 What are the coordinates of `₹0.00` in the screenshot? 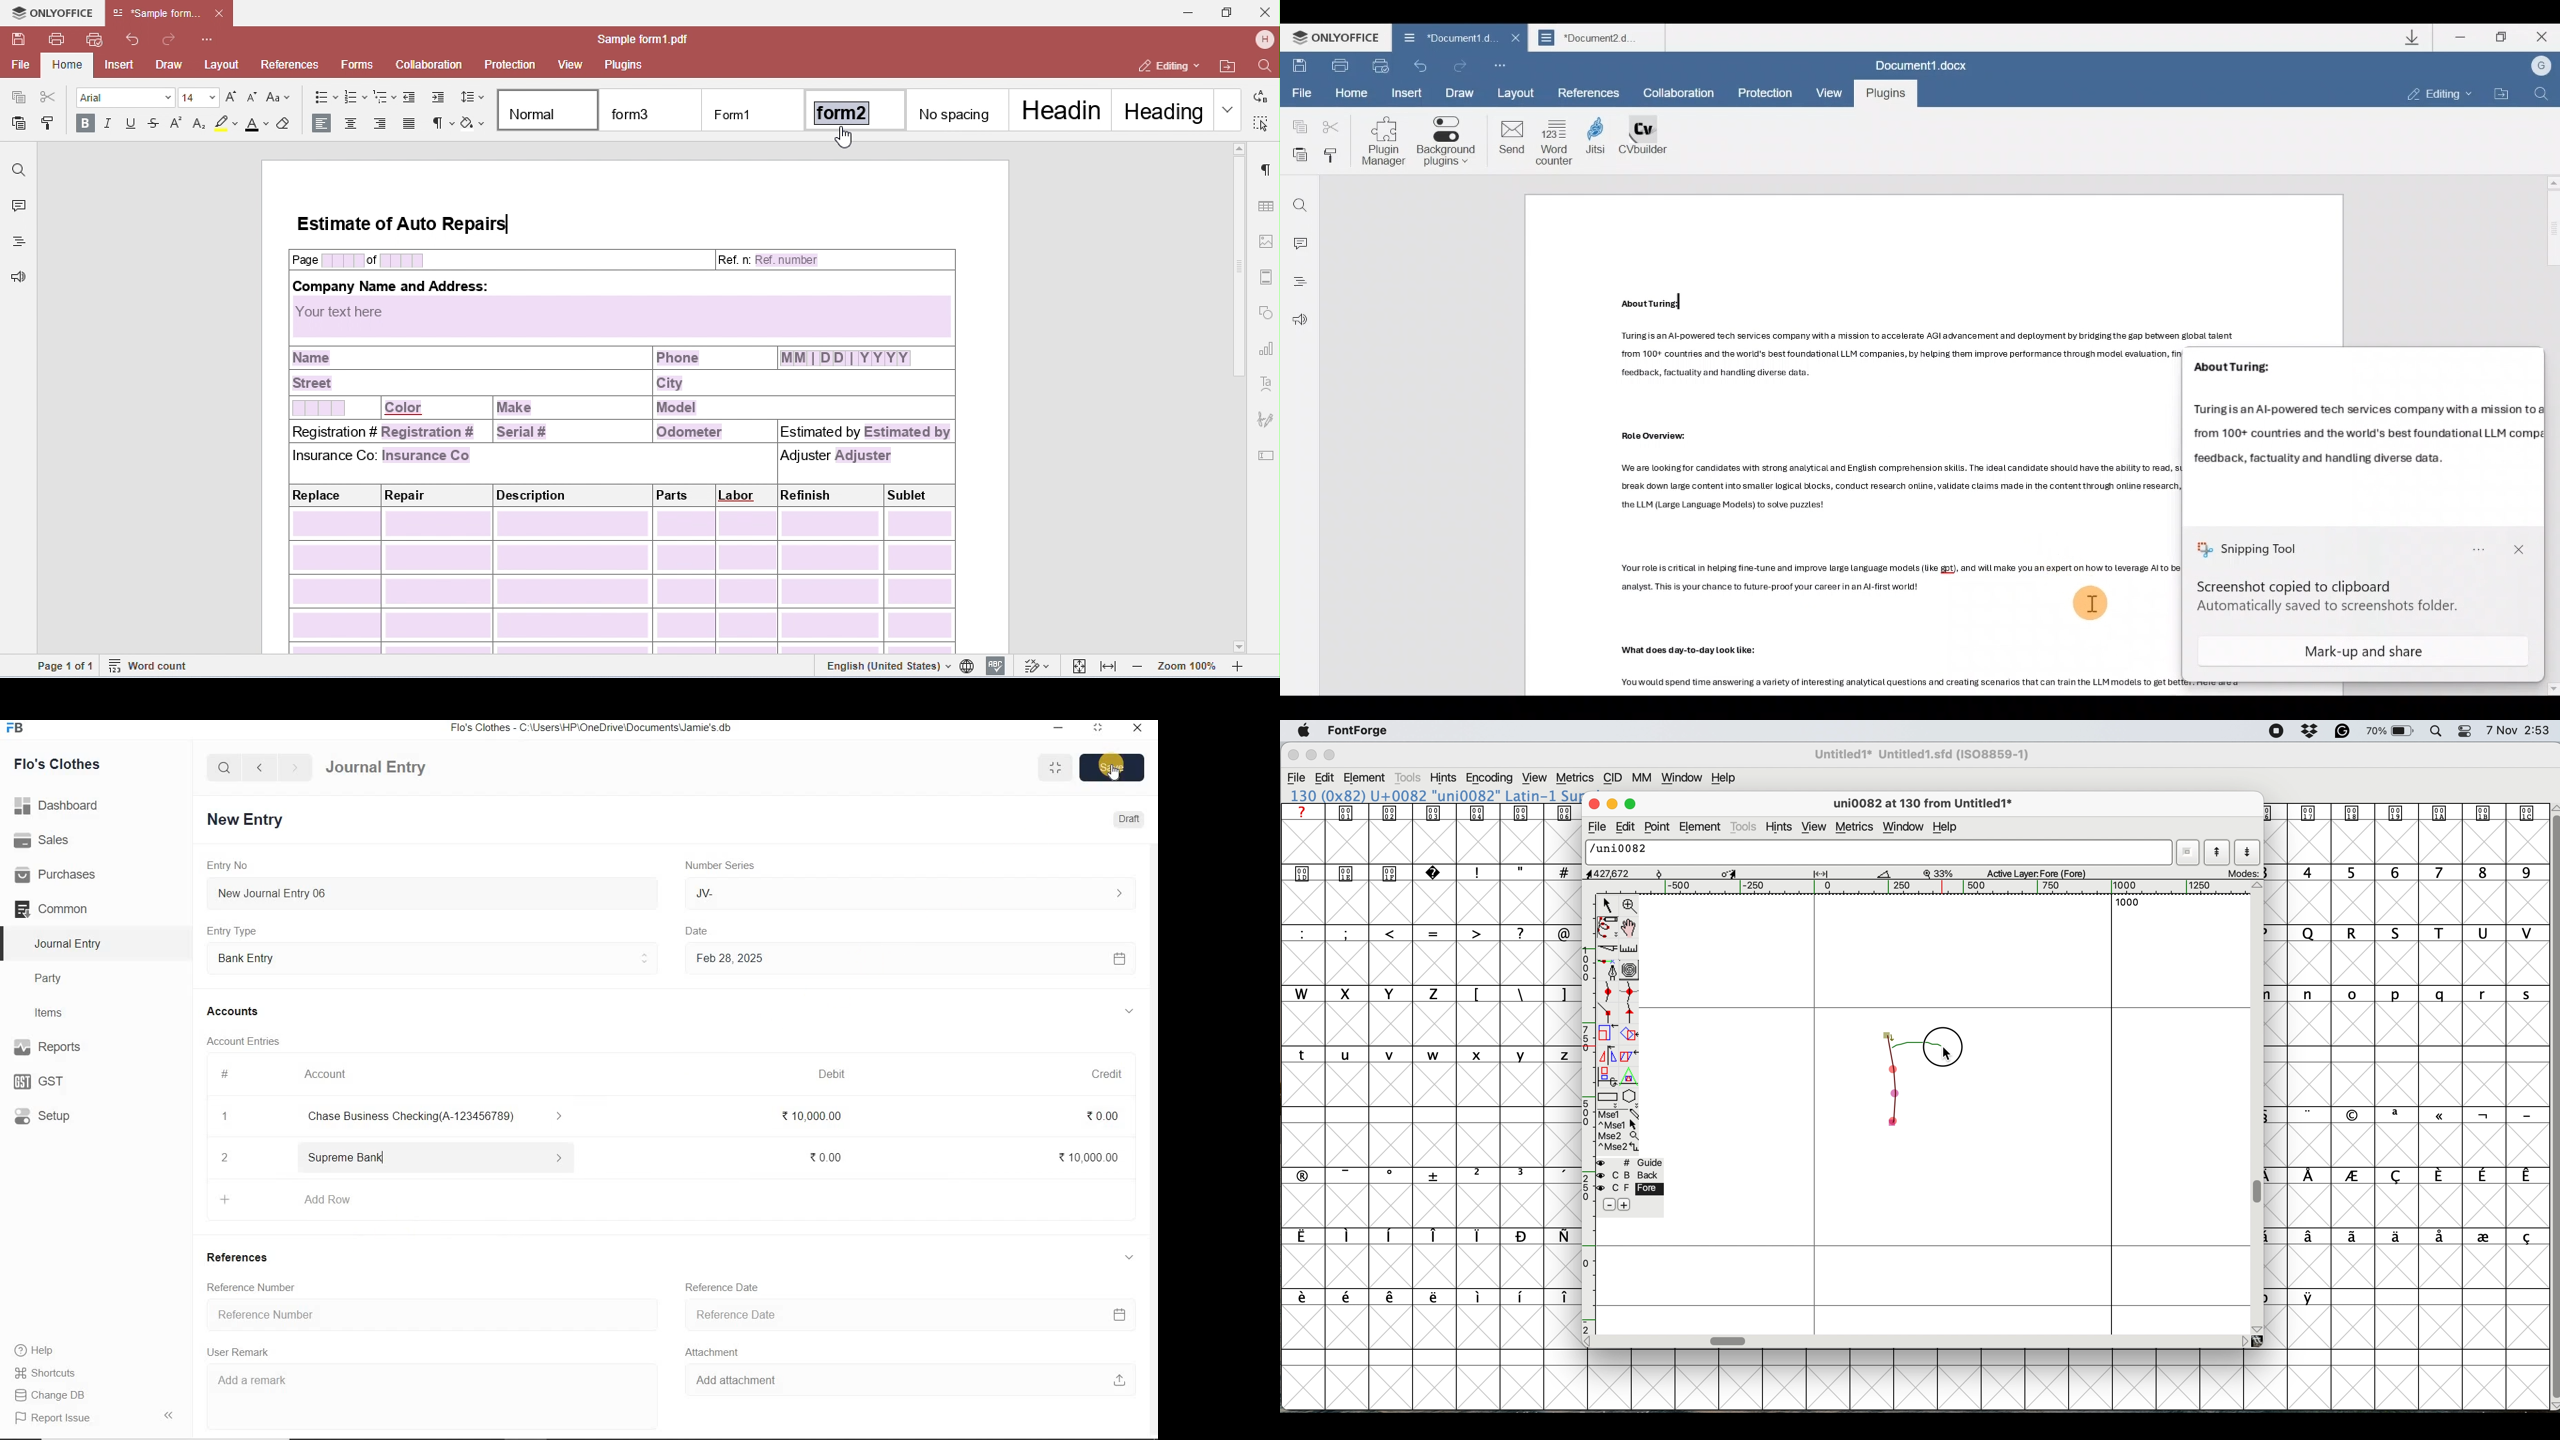 It's located at (1112, 1115).